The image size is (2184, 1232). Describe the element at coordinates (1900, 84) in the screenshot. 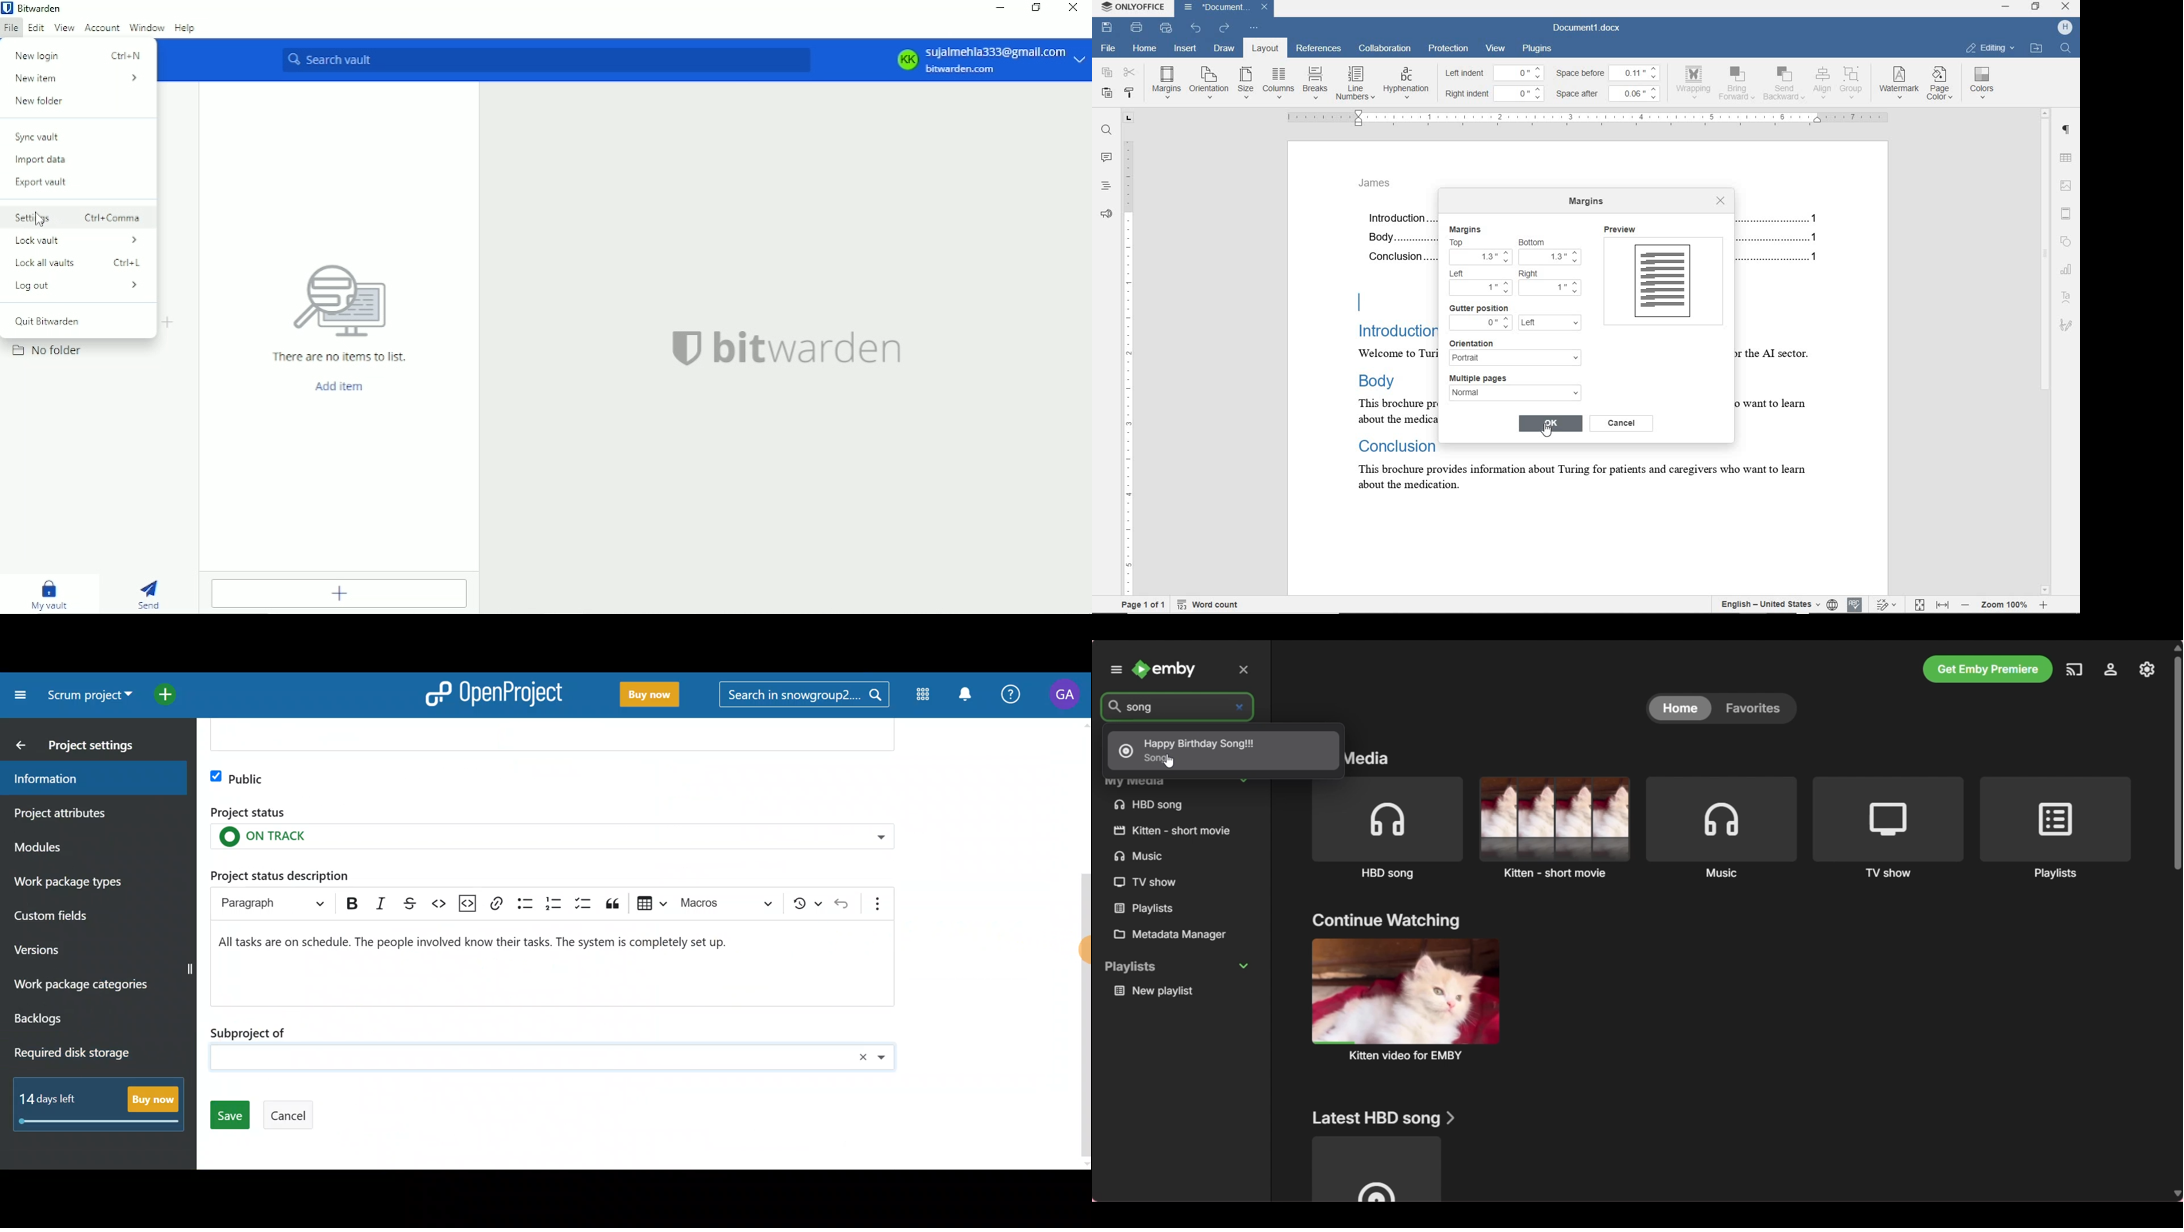

I see `watermark` at that location.